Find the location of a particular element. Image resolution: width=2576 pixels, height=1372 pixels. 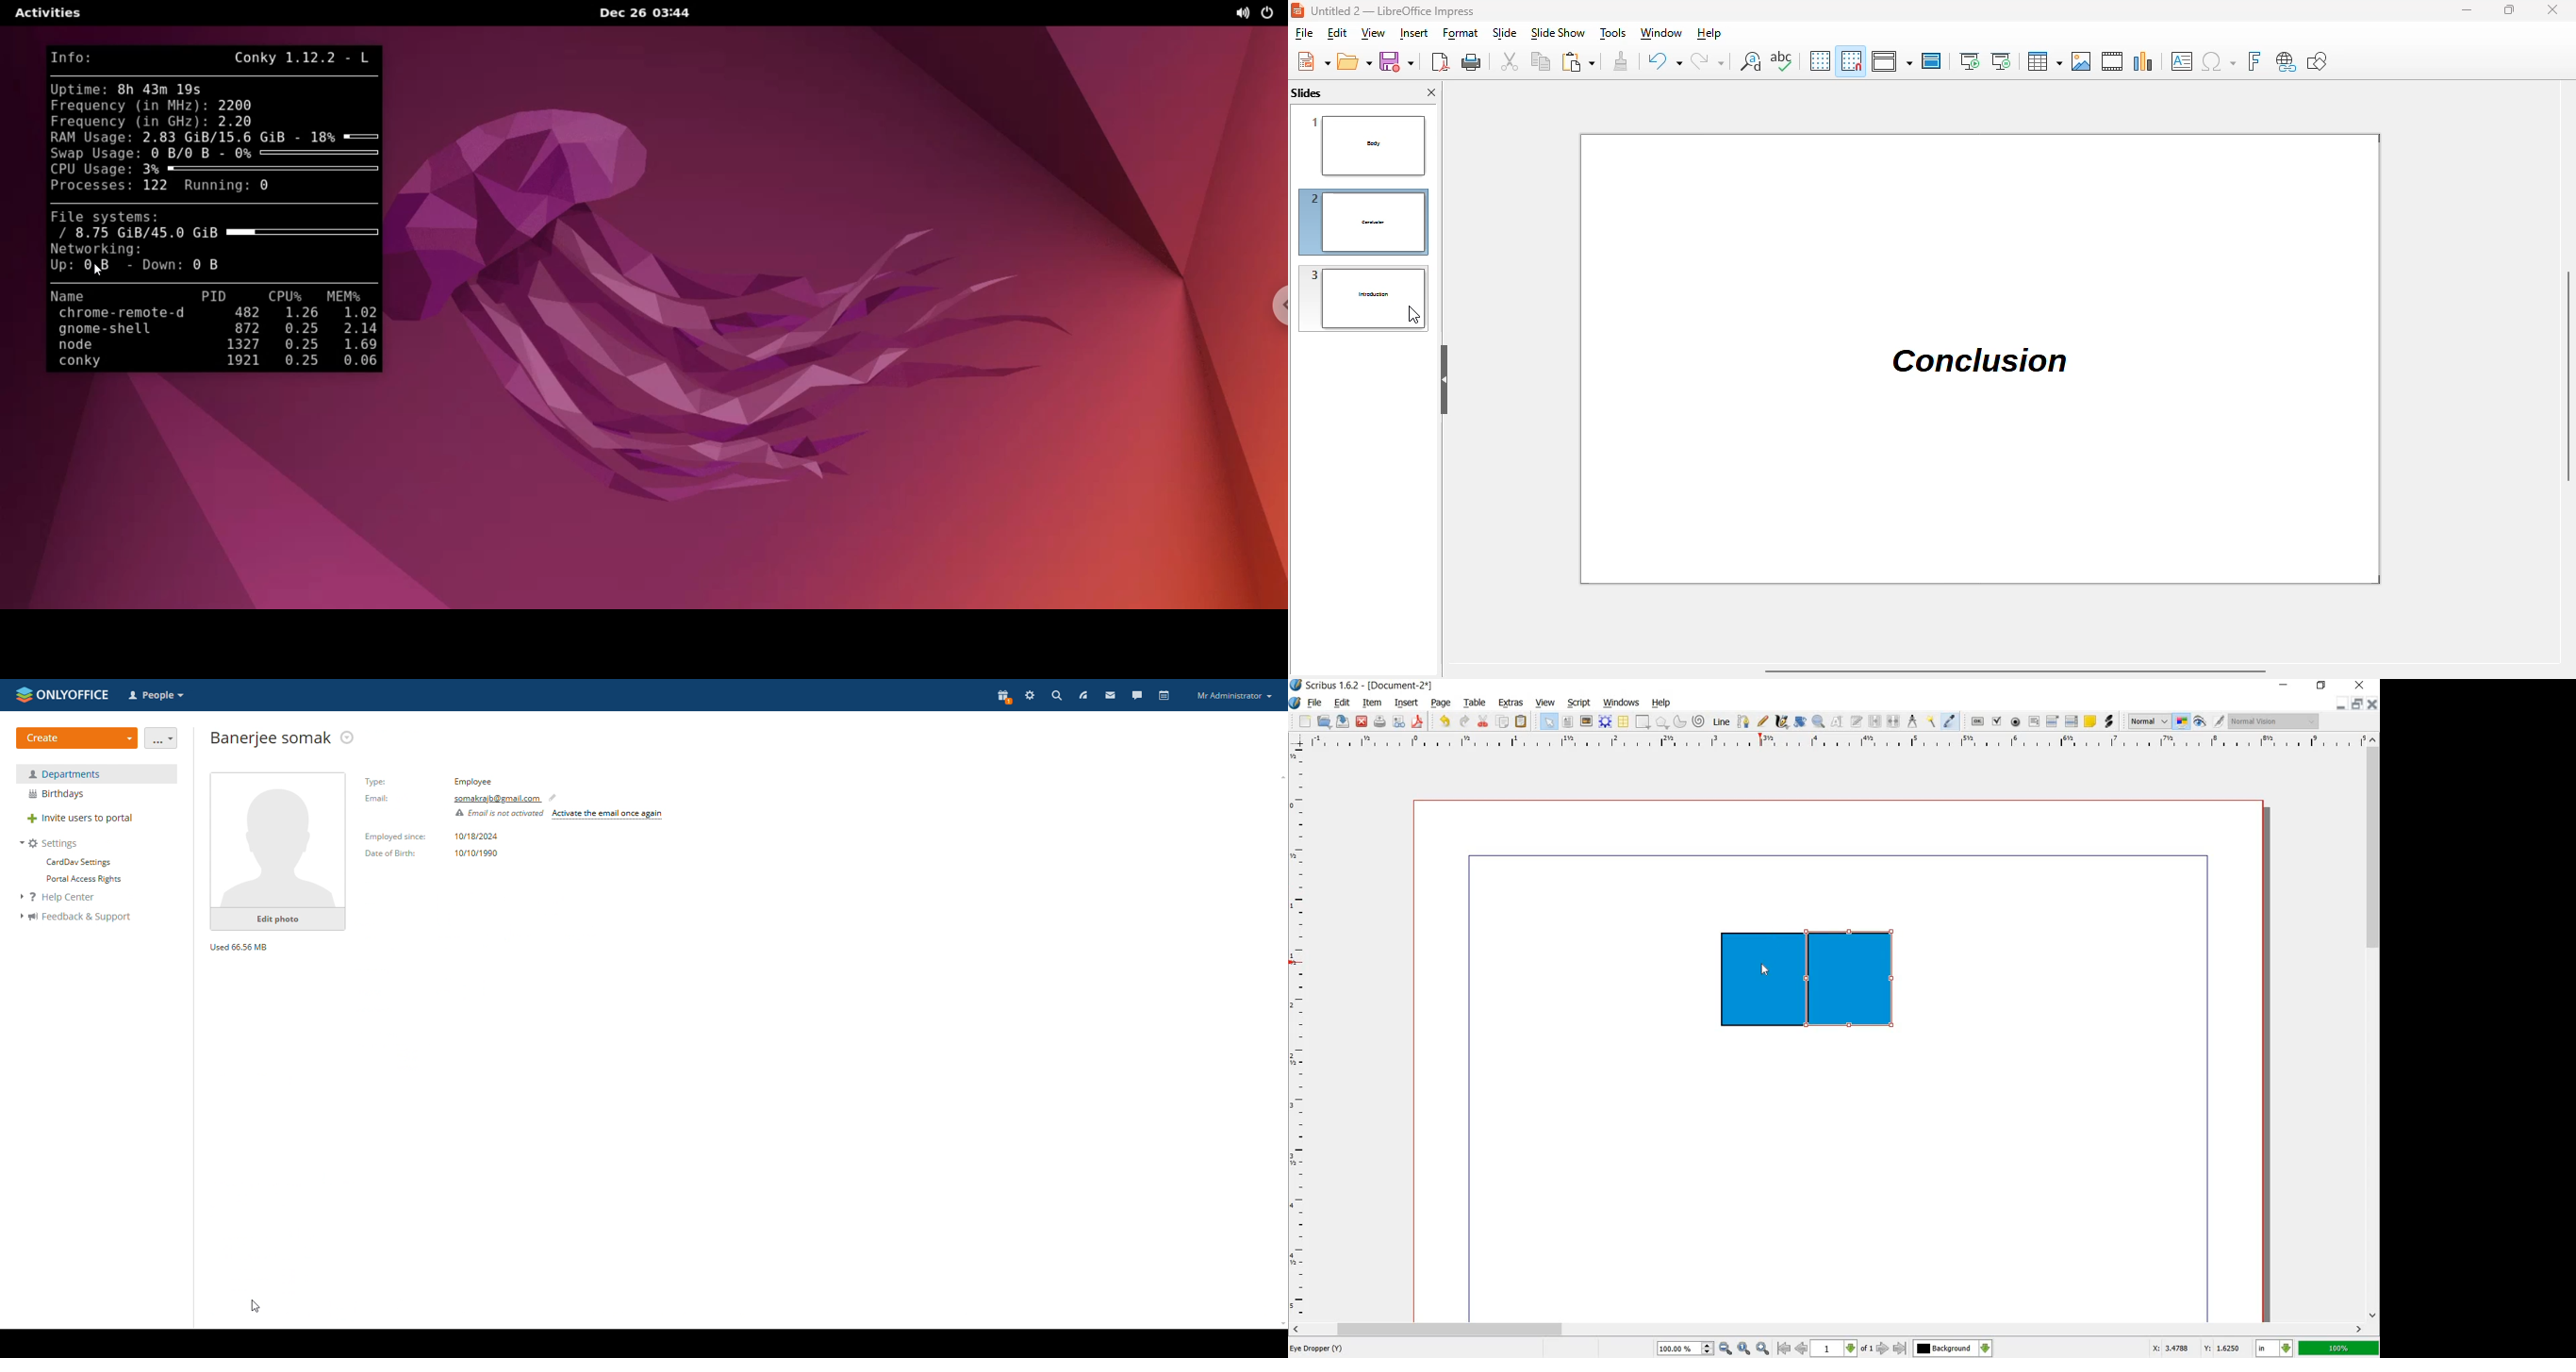

undo is located at coordinates (1663, 60).